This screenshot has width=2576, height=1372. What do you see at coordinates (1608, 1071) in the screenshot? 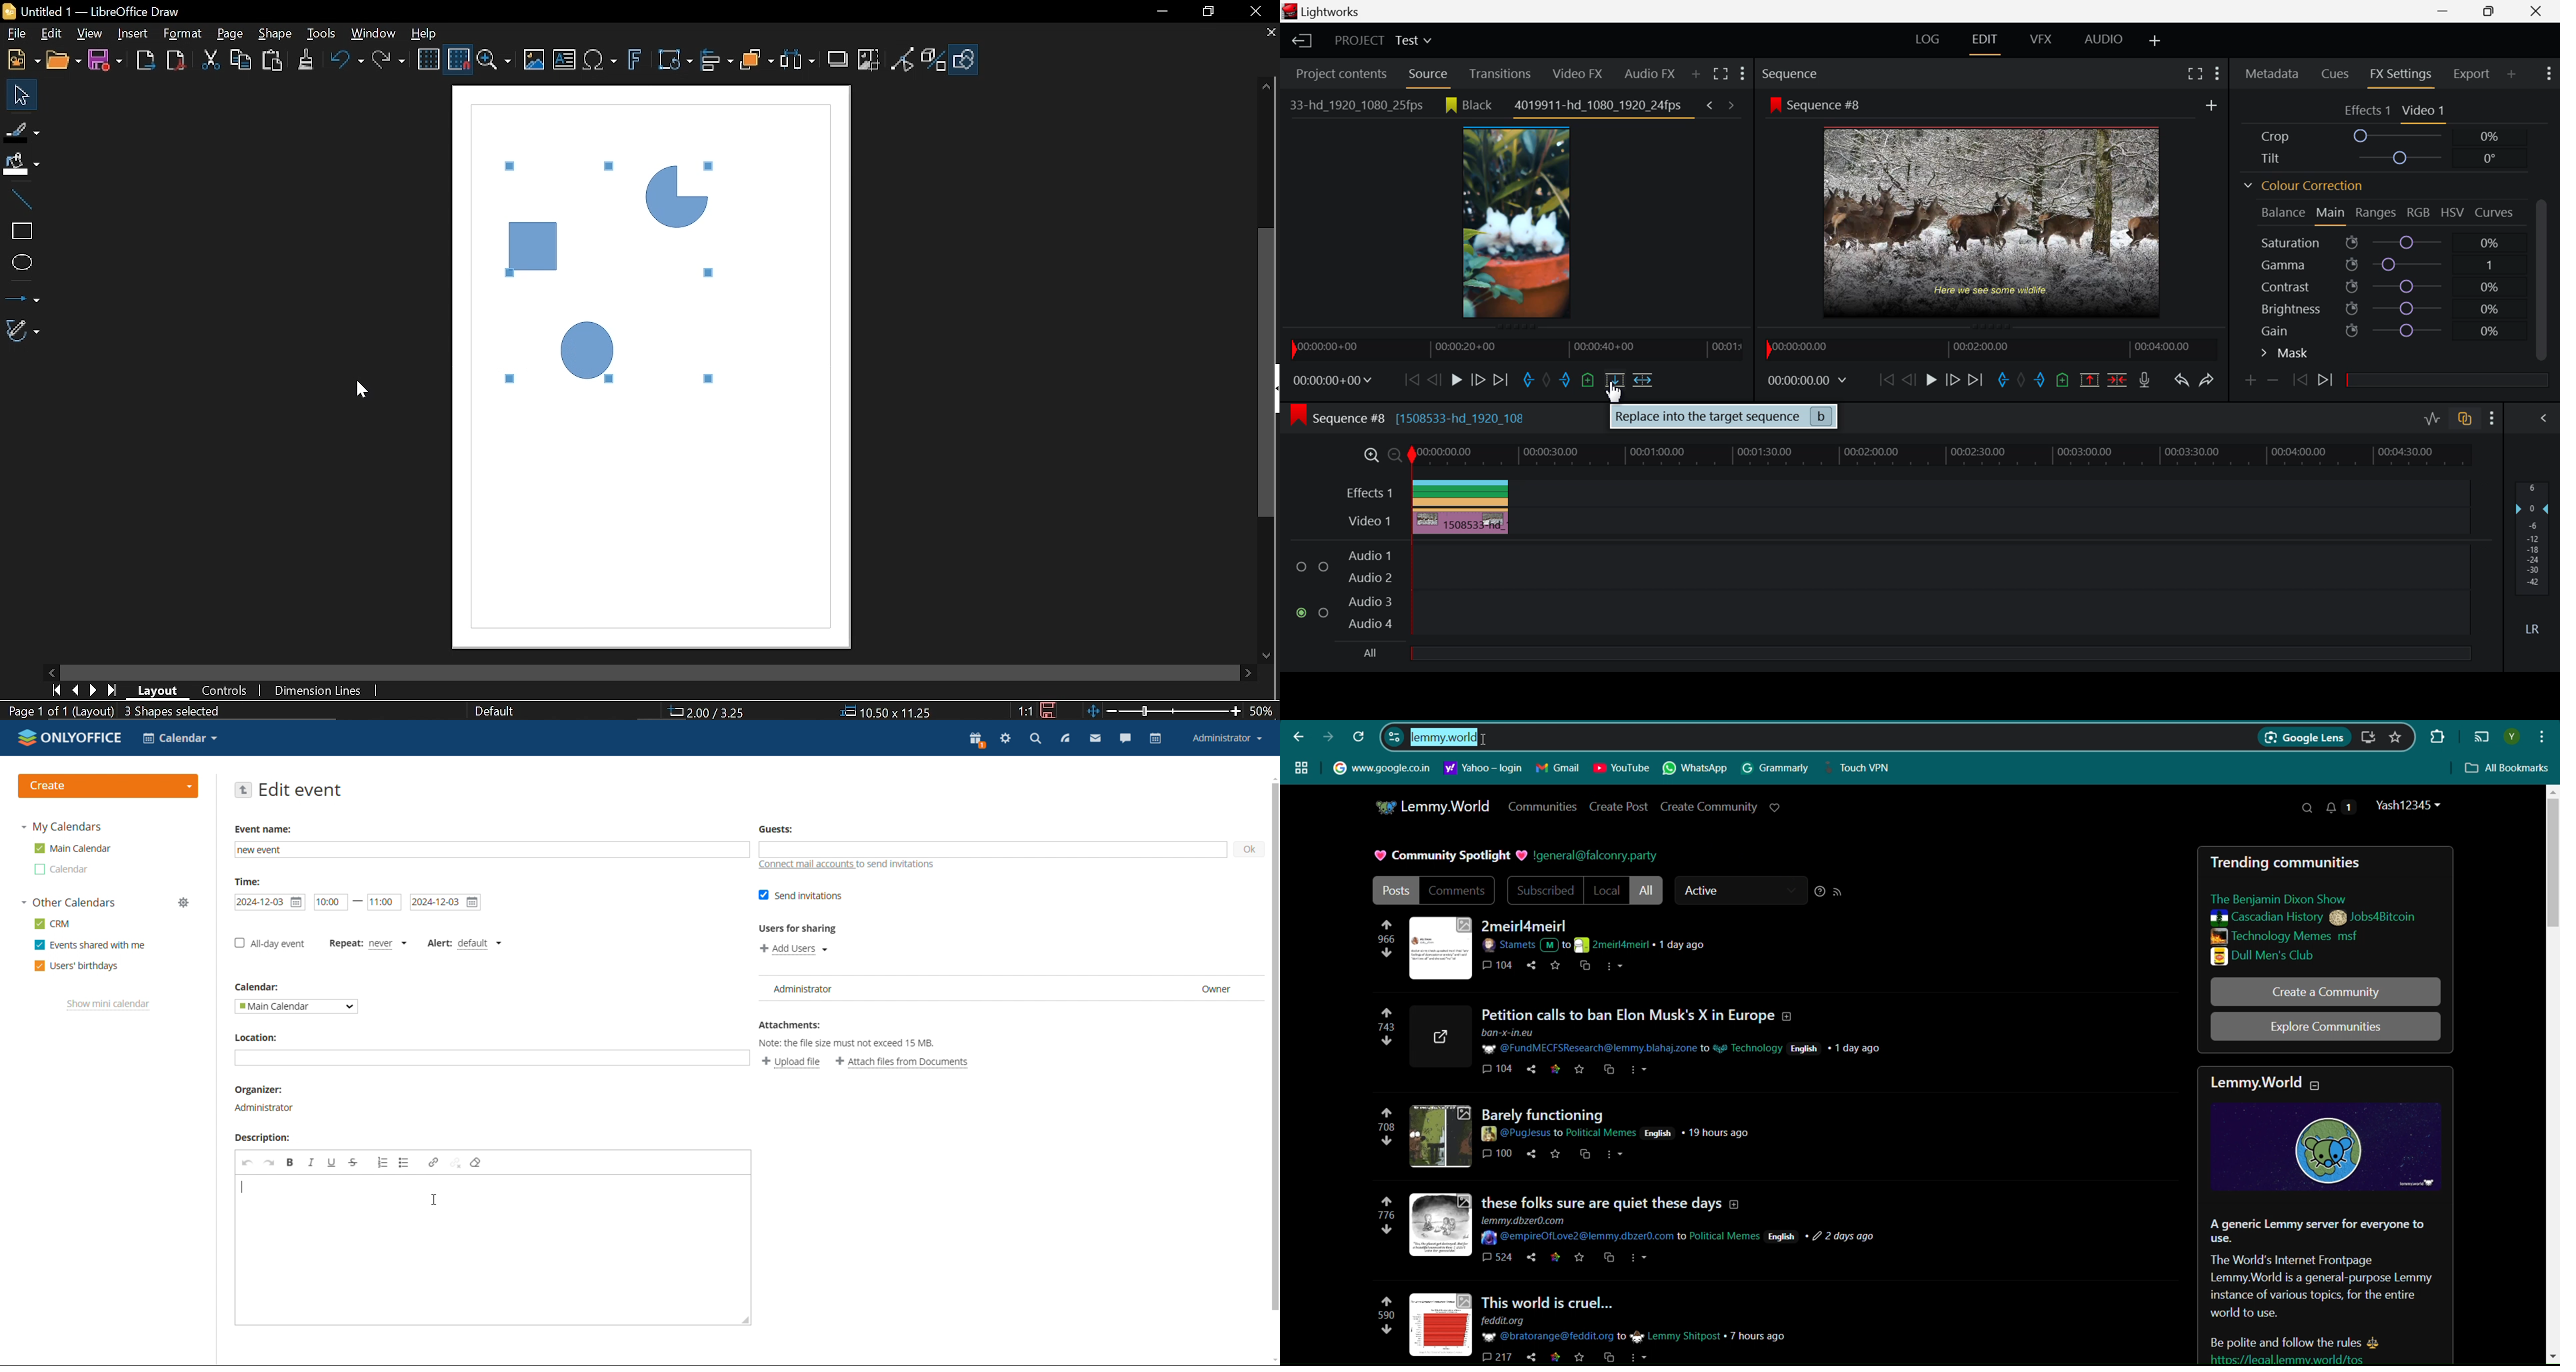
I see `copy` at bounding box center [1608, 1071].